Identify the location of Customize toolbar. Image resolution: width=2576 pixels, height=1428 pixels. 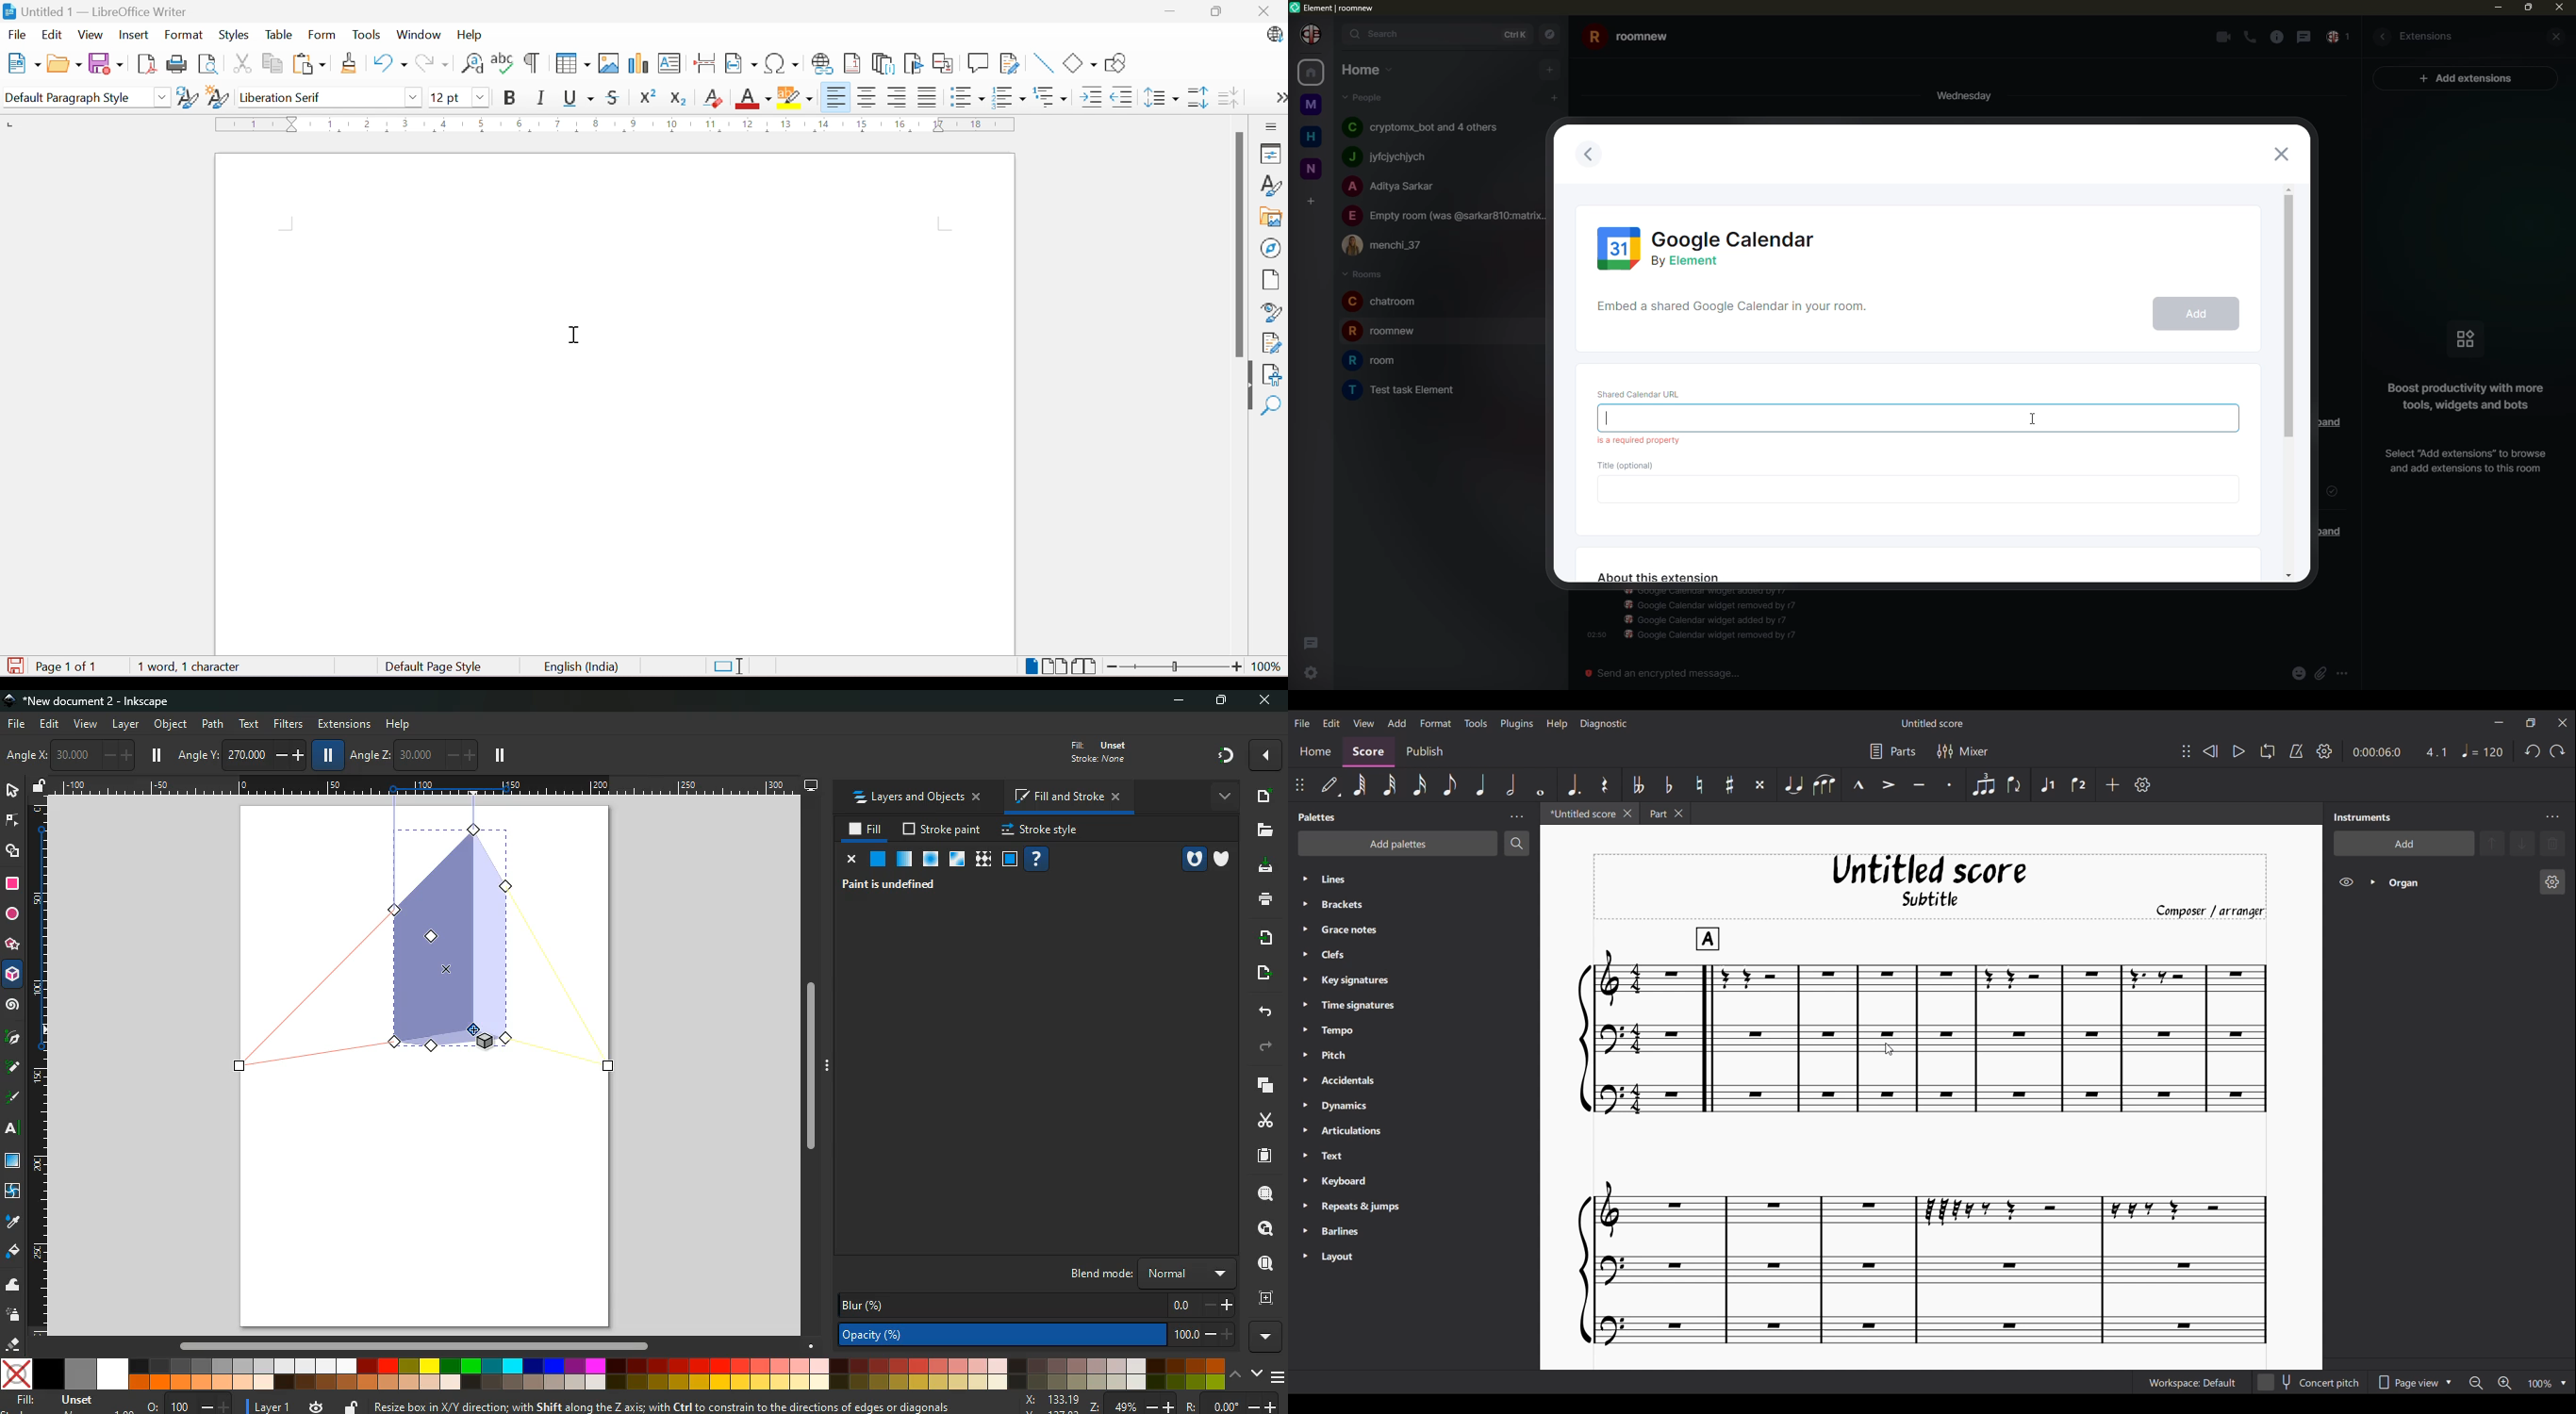
(2143, 785).